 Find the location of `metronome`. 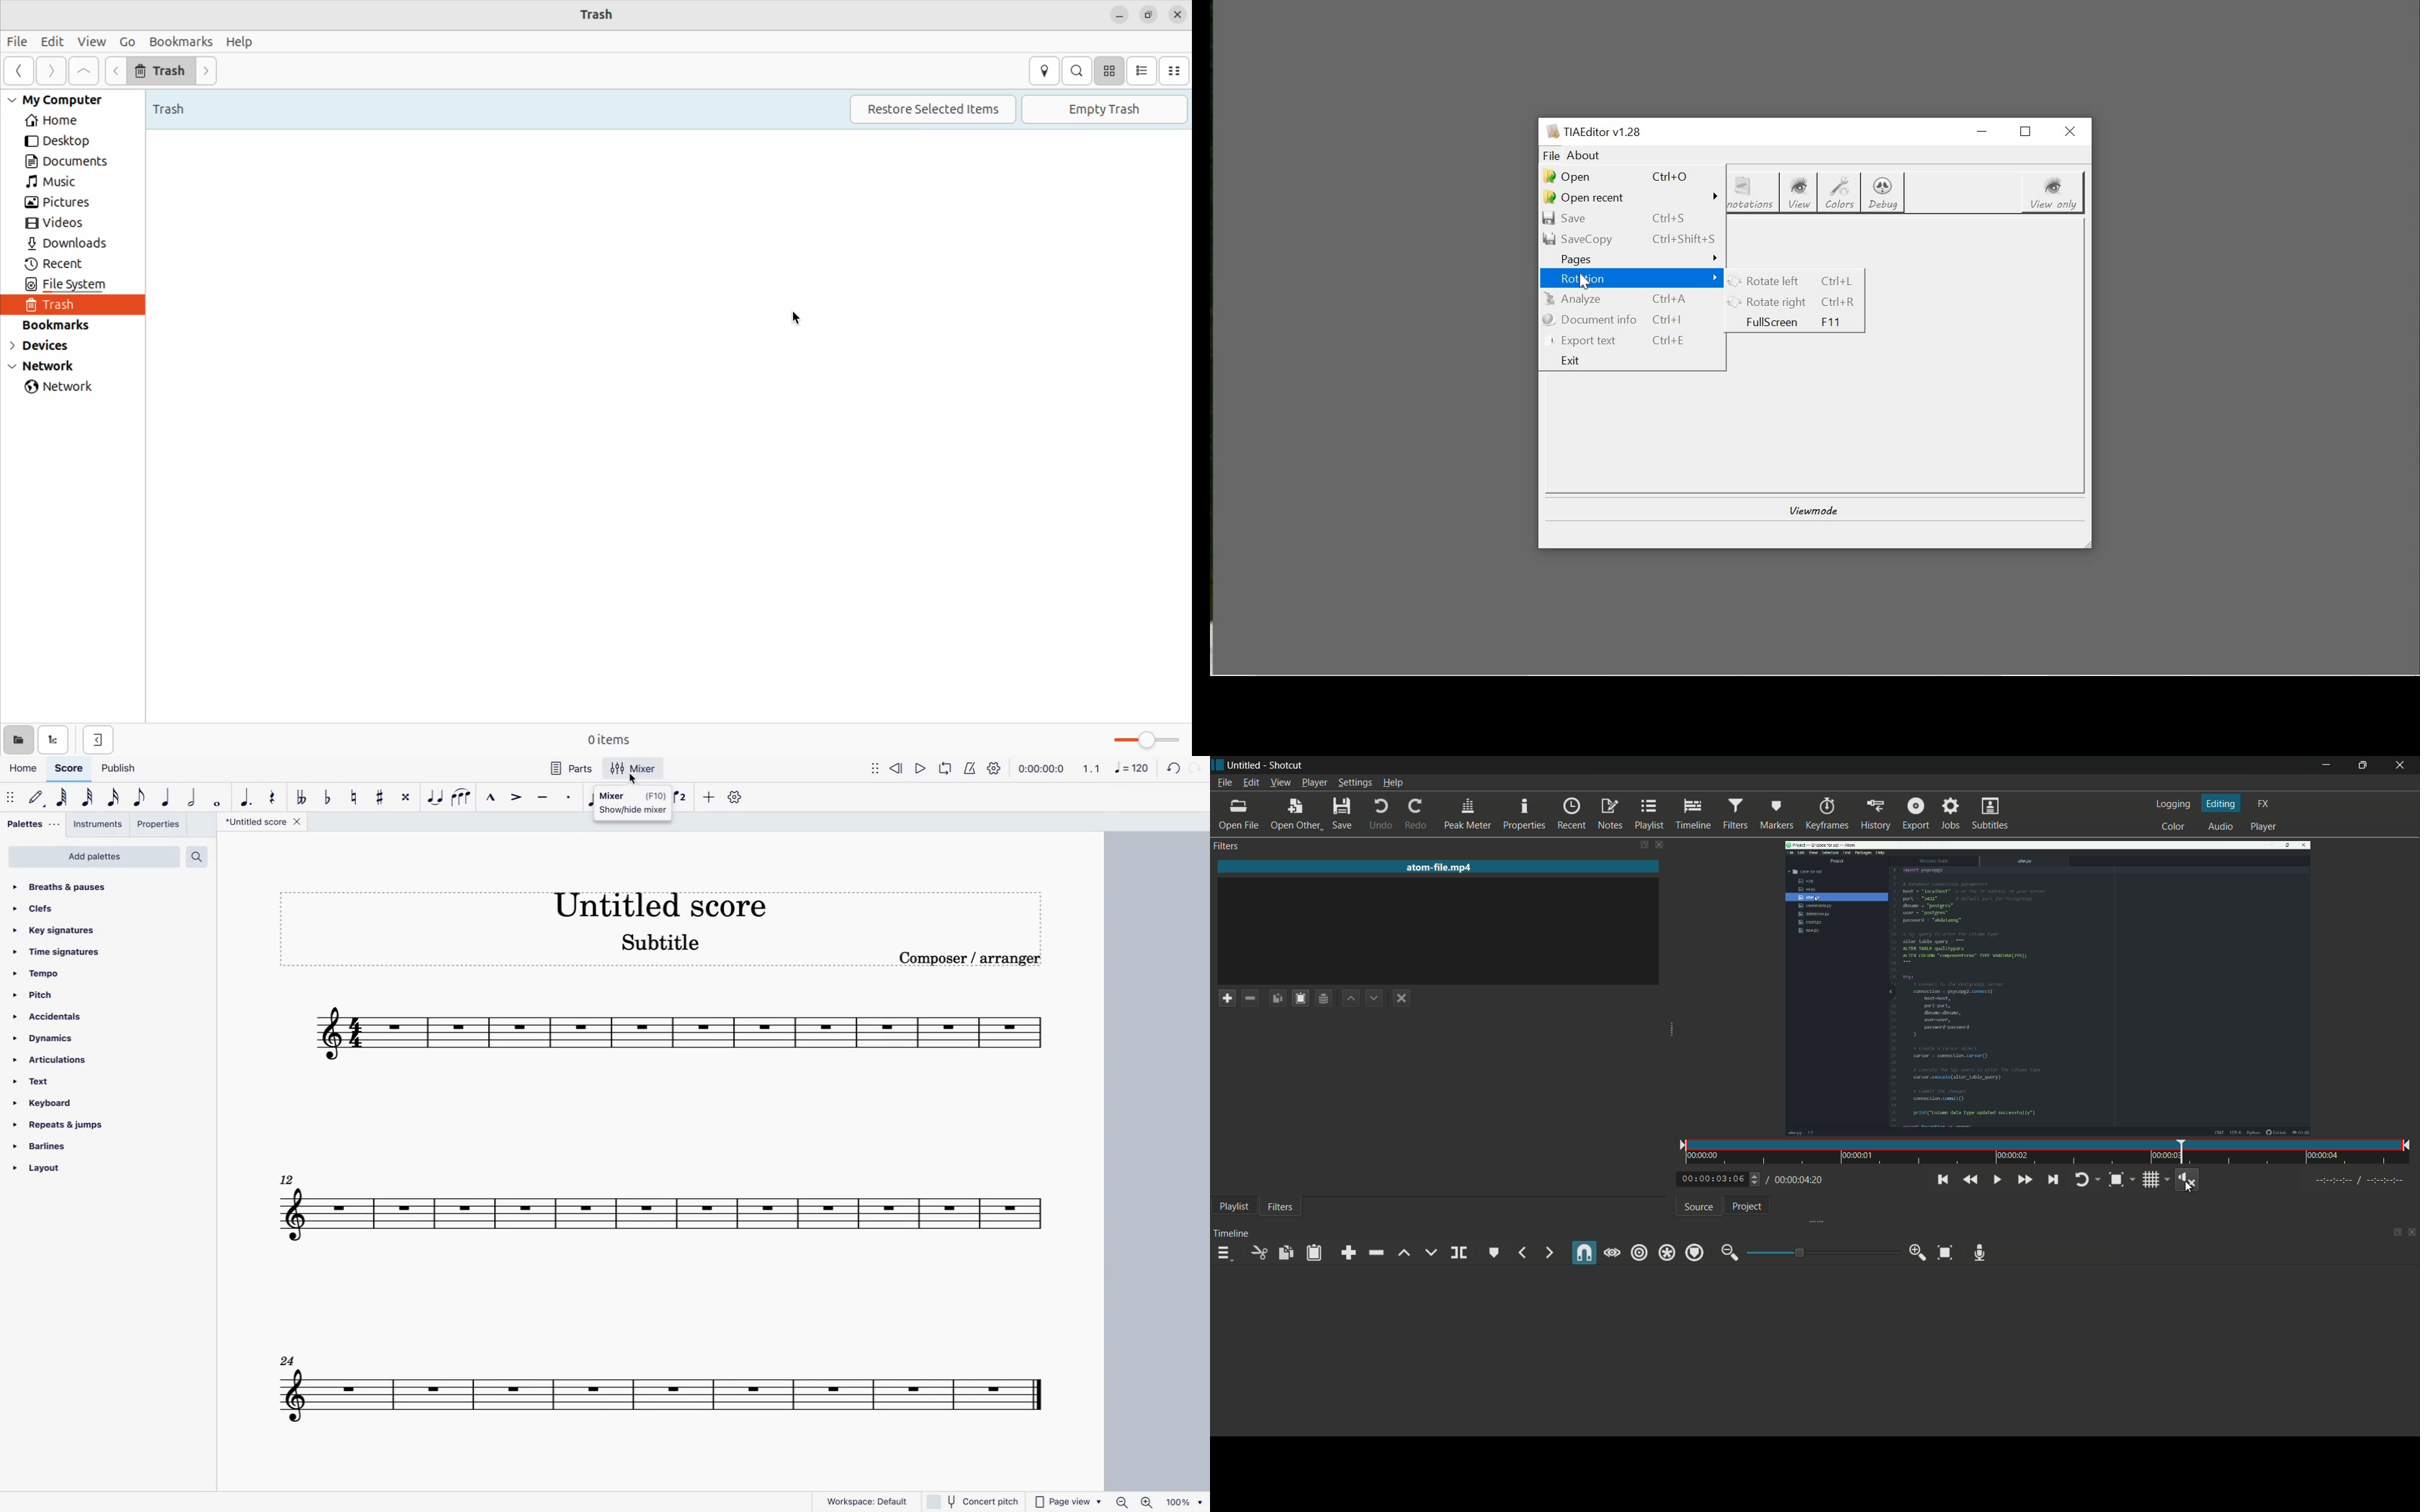

metronome is located at coordinates (969, 768).